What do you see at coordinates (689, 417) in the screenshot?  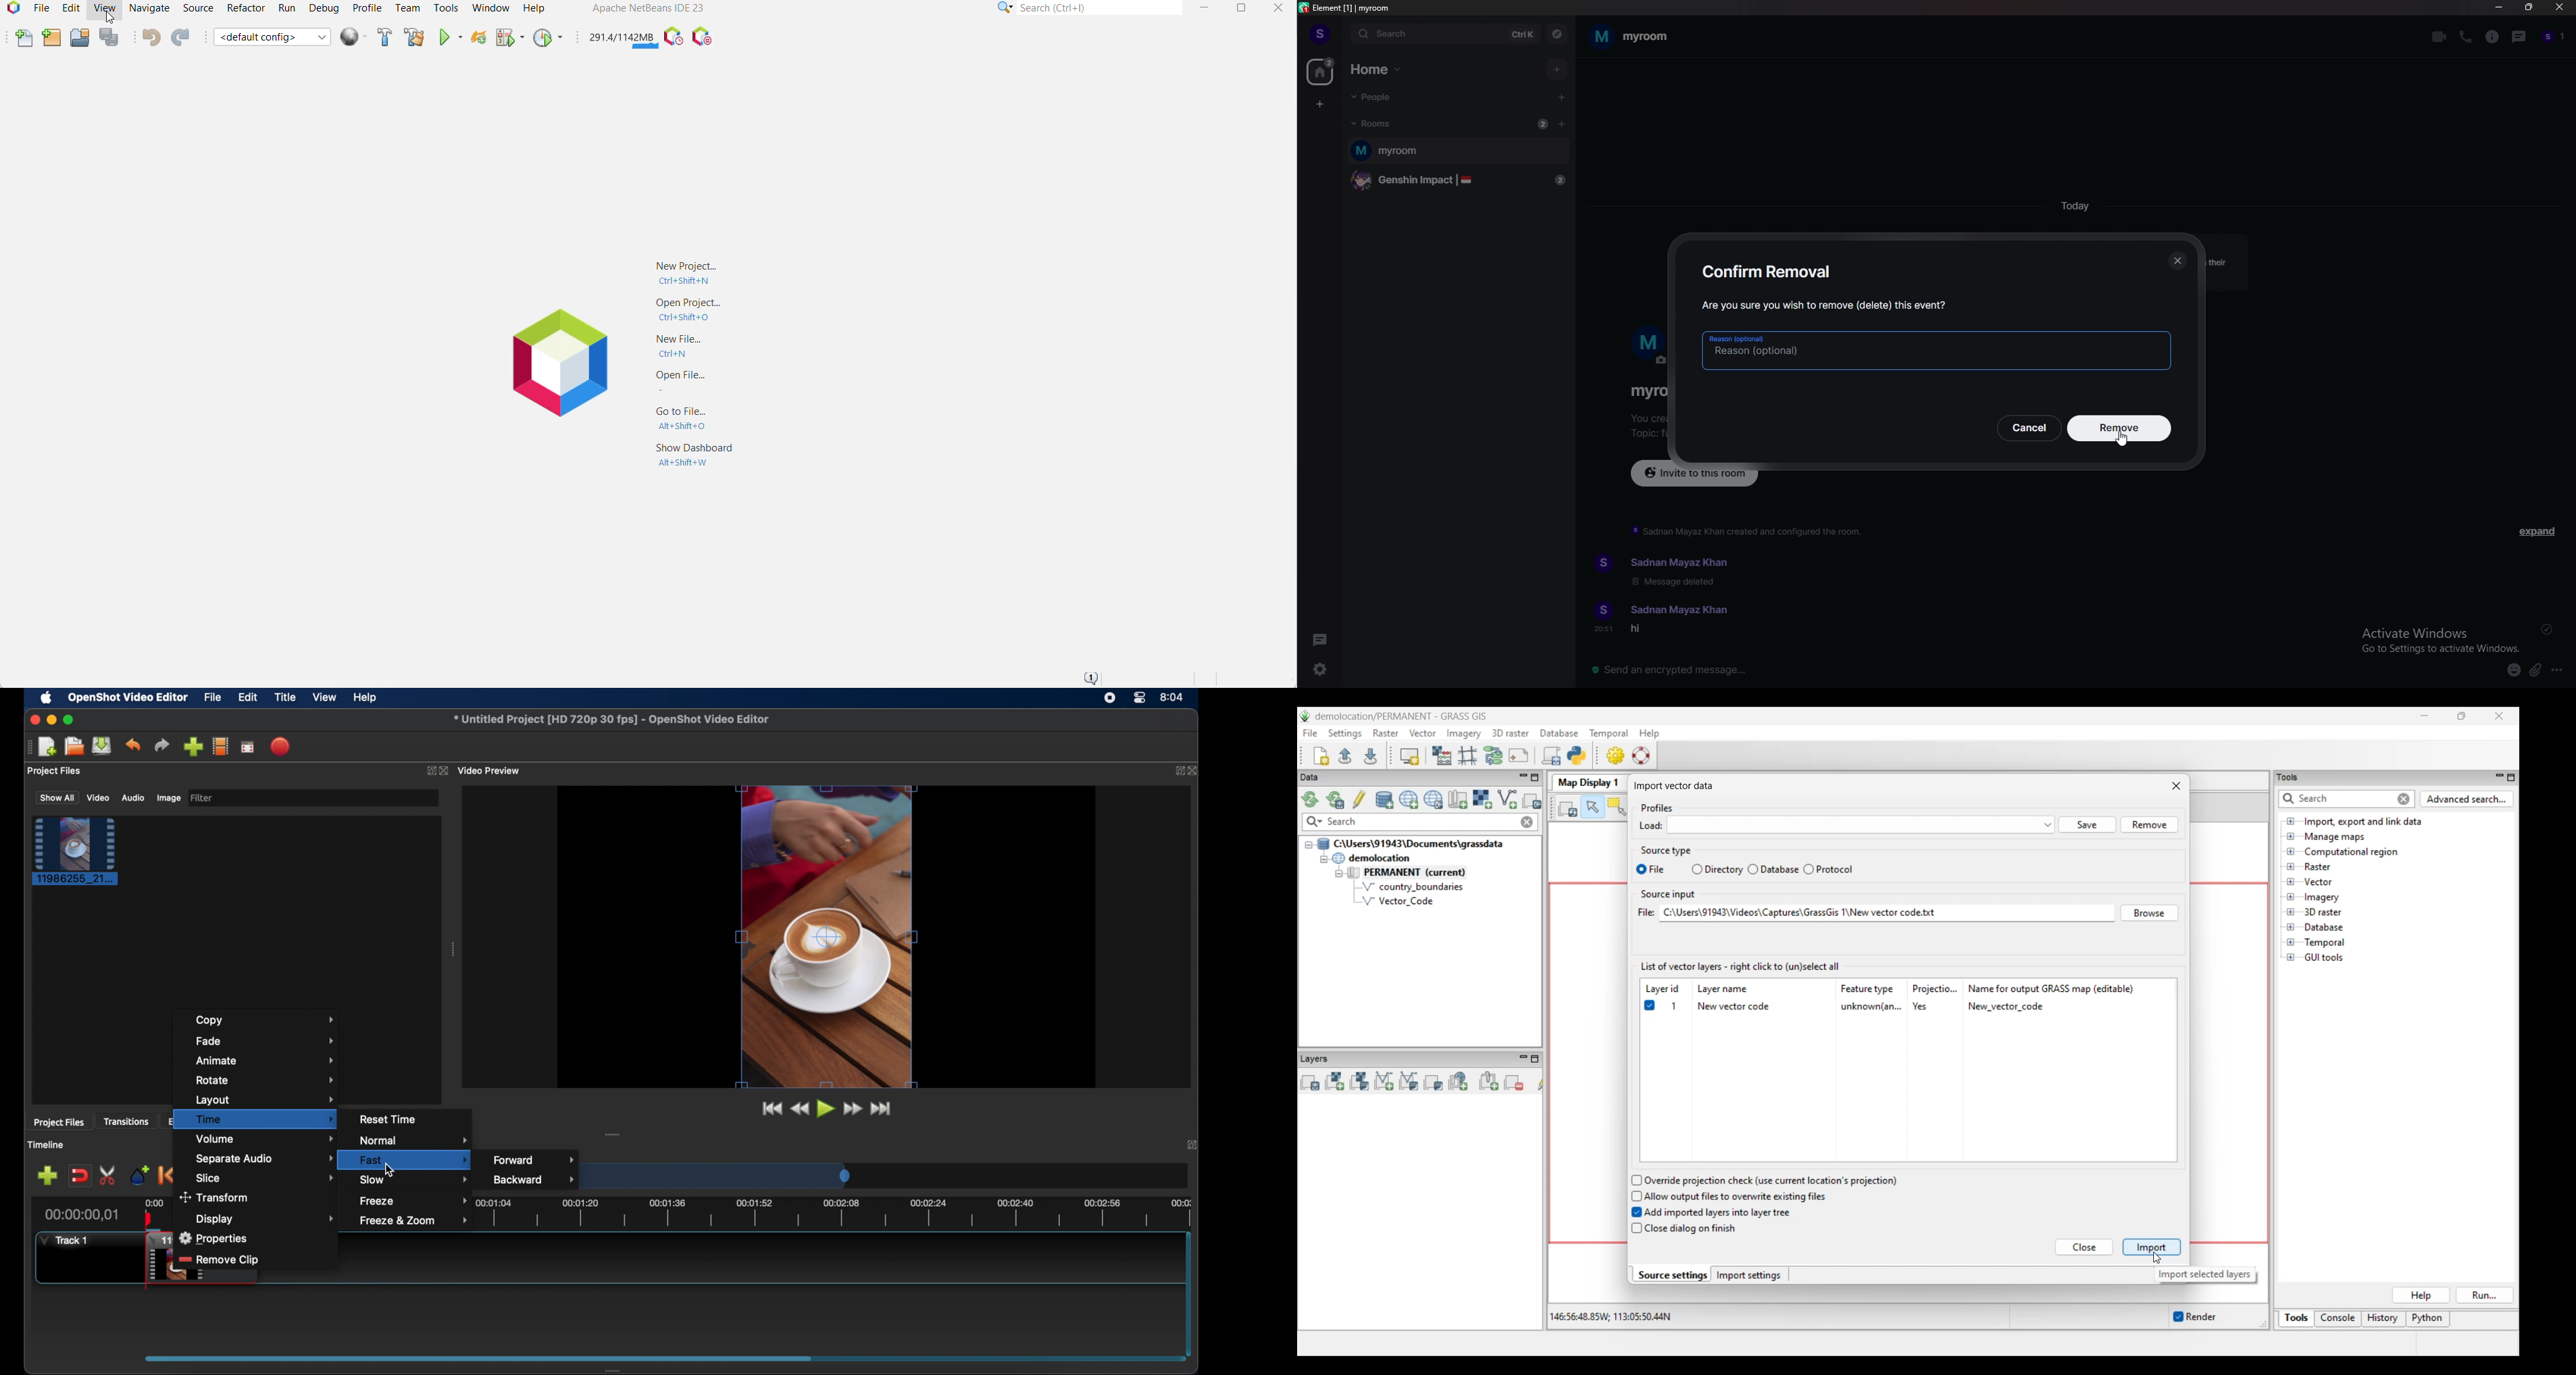 I see `Go to File` at bounding box center [689, 417].